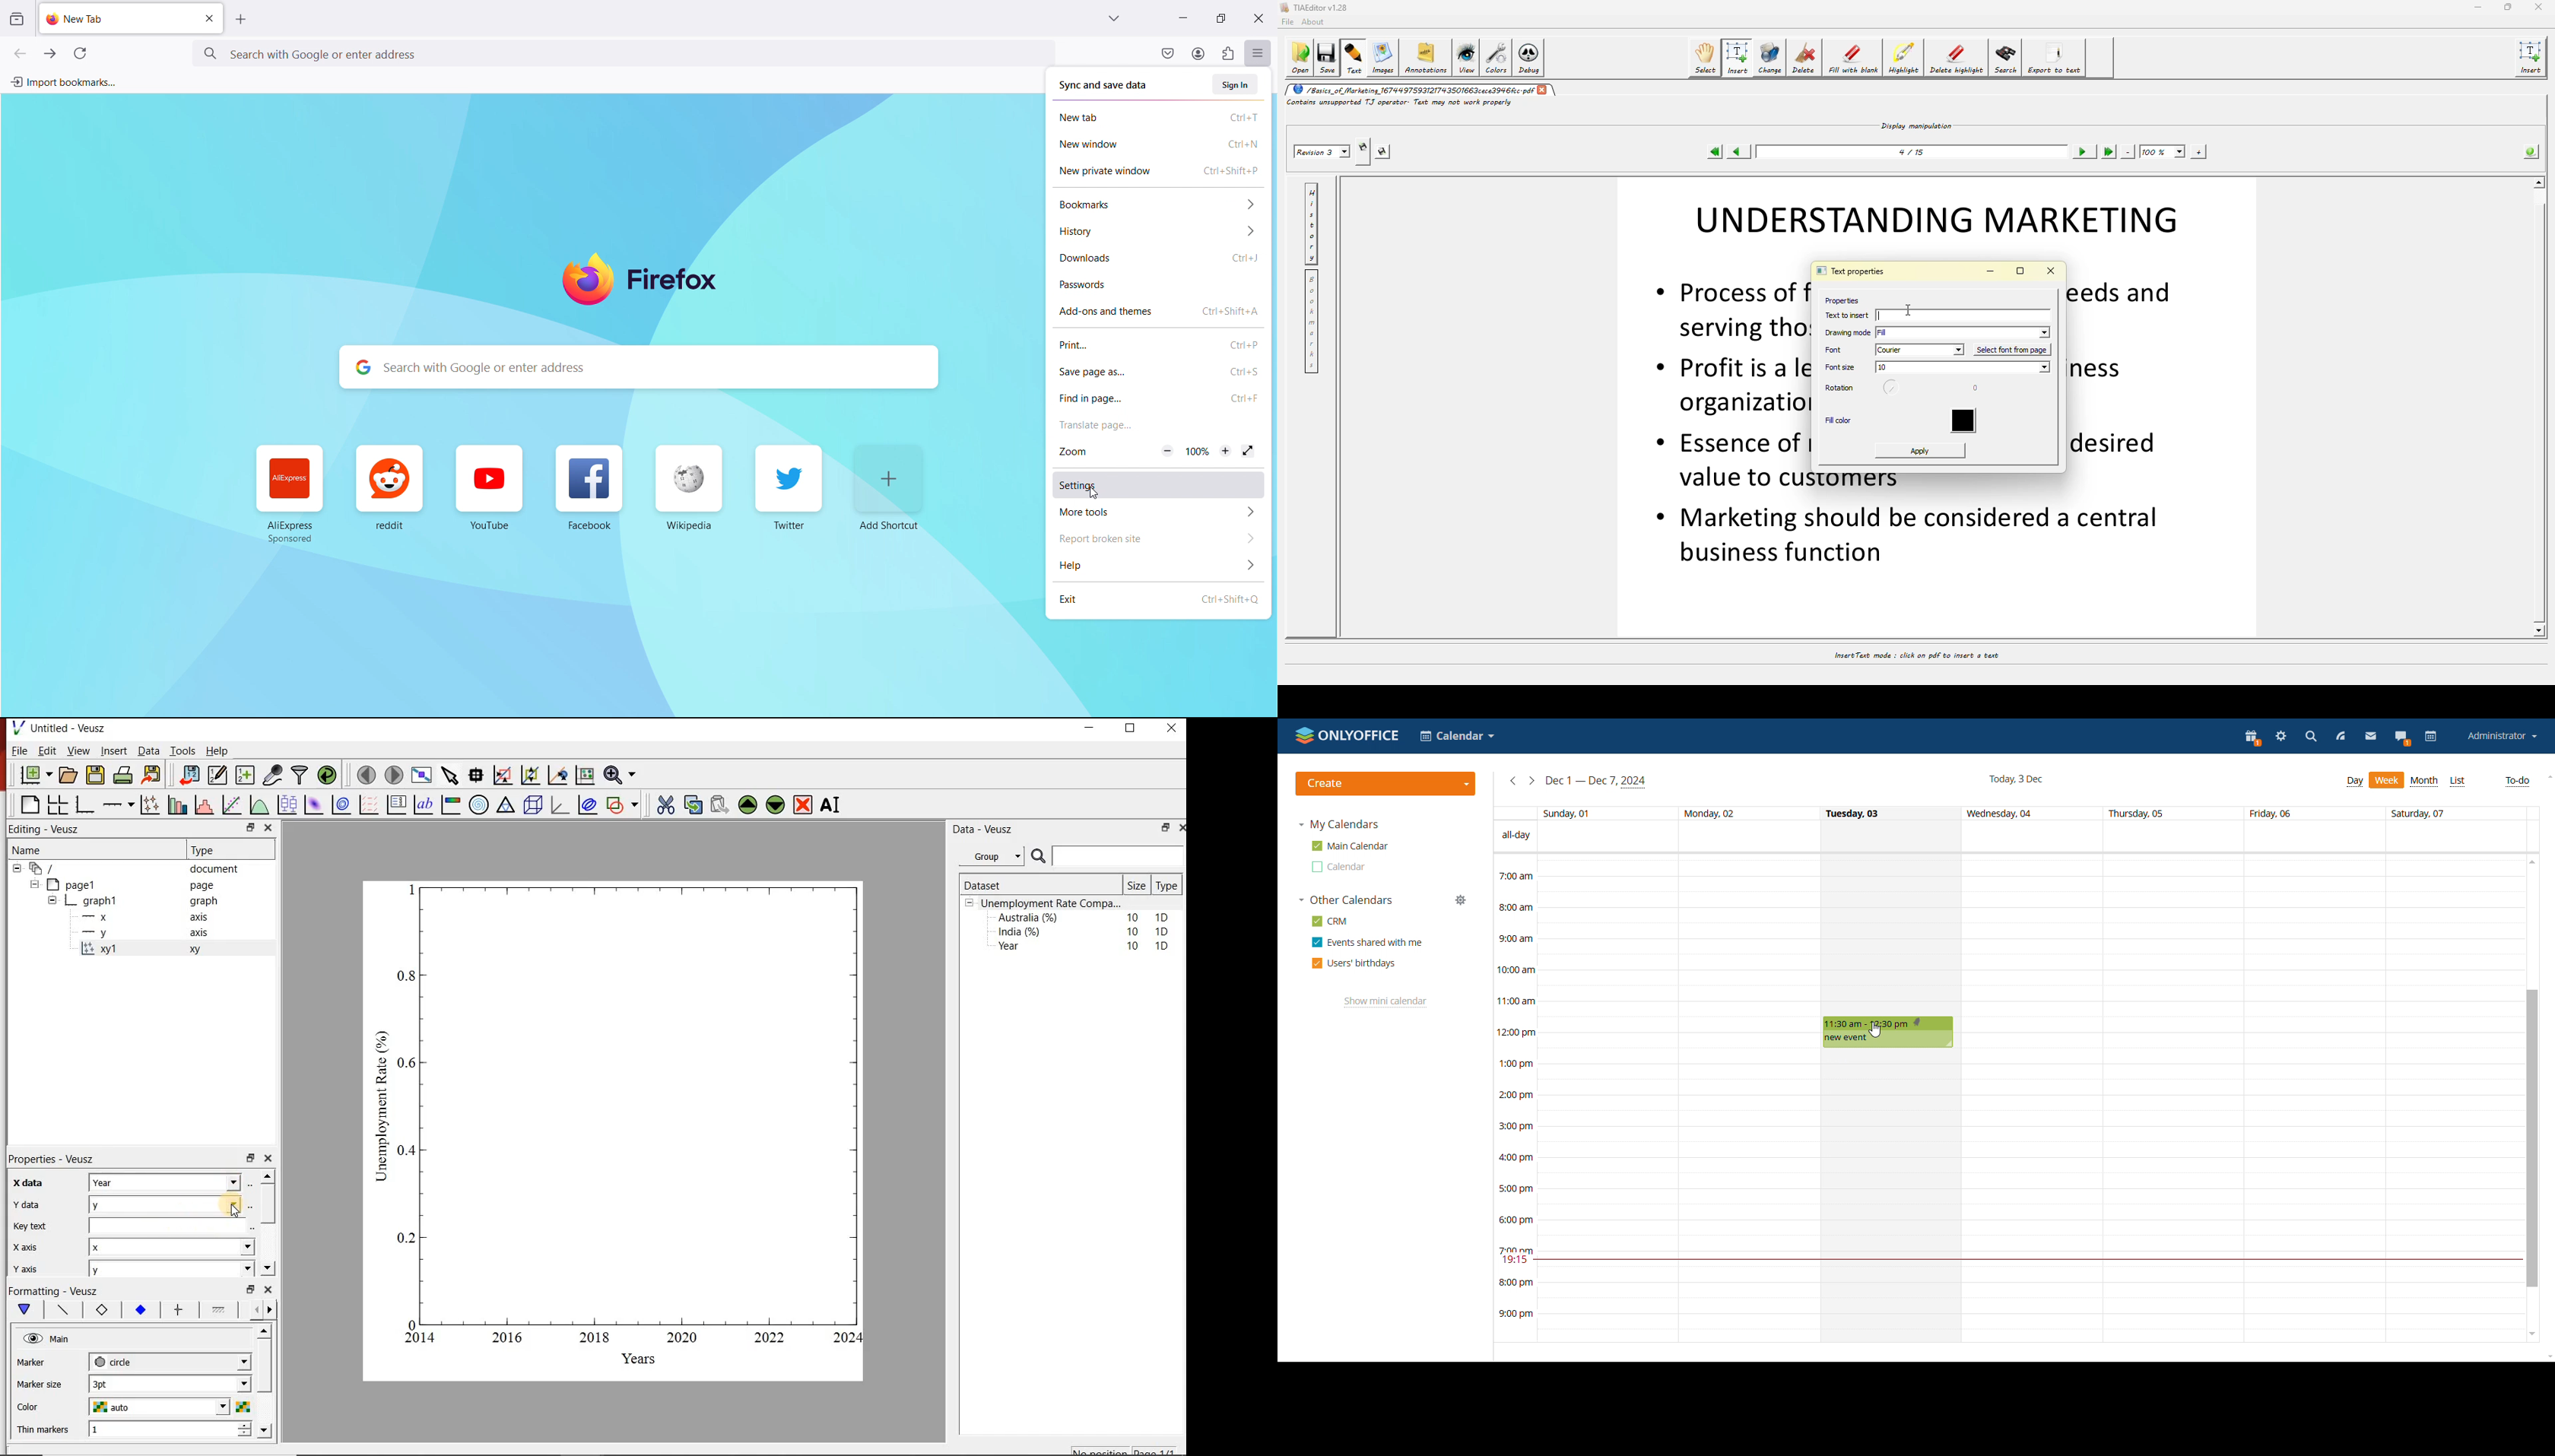  I want to click on collapse, so click(34, 885).